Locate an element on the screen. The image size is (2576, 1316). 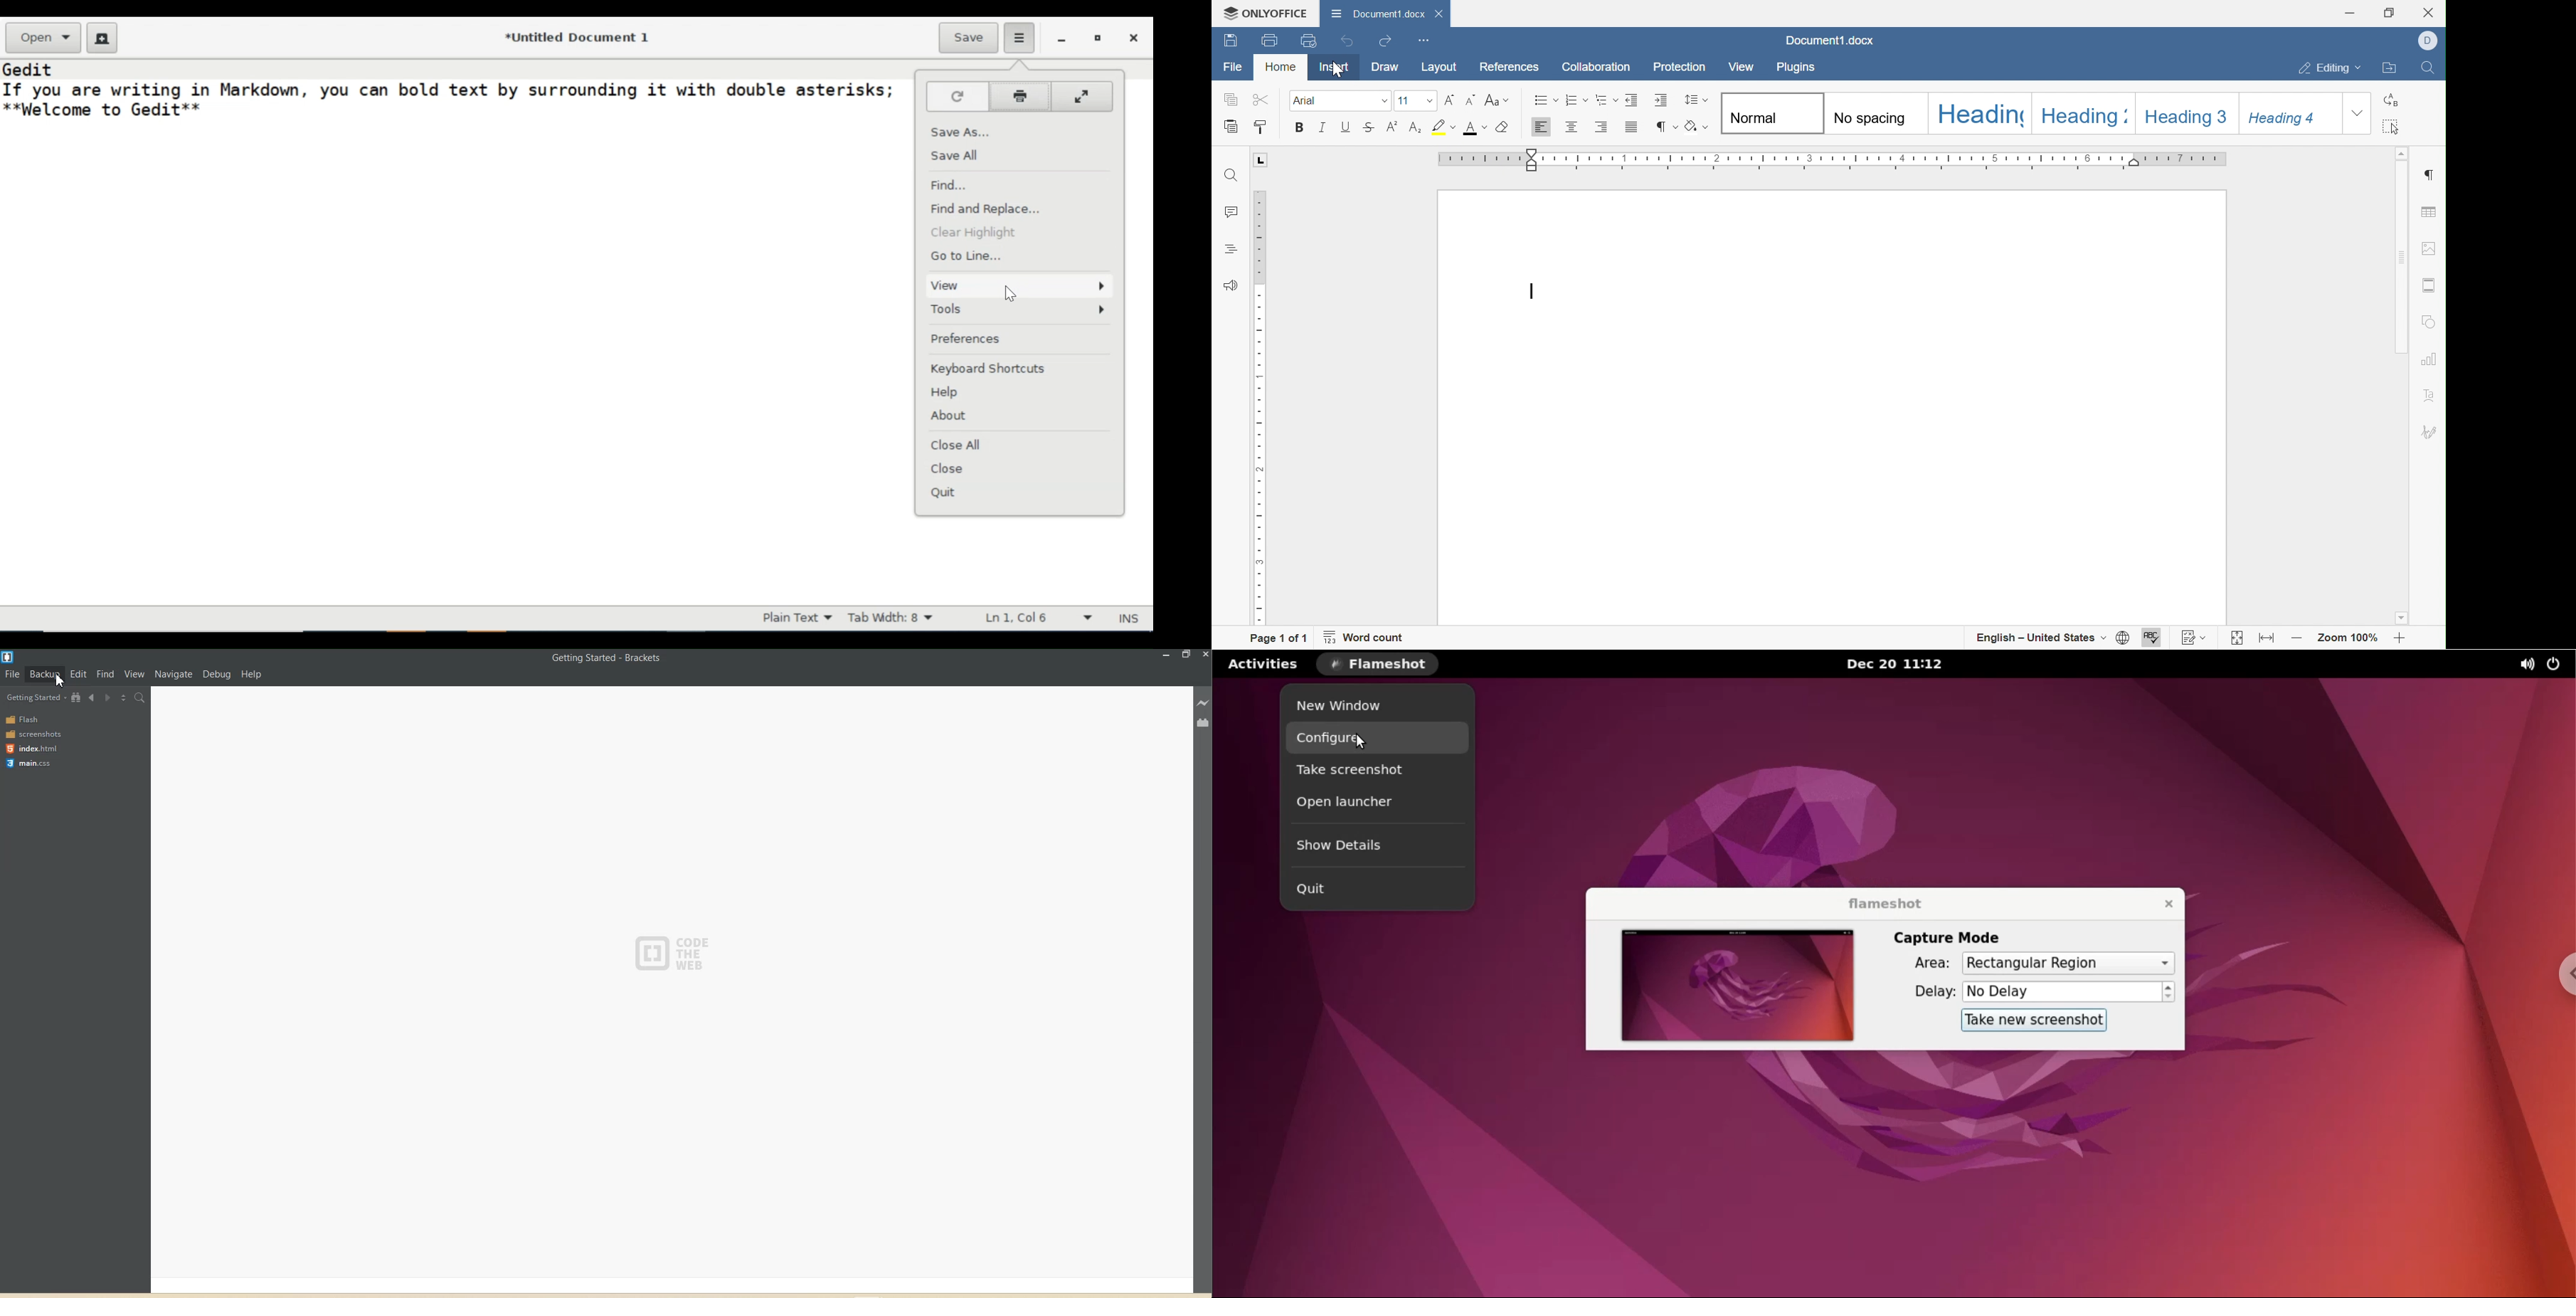
Find is located at coordinates (105, 672).